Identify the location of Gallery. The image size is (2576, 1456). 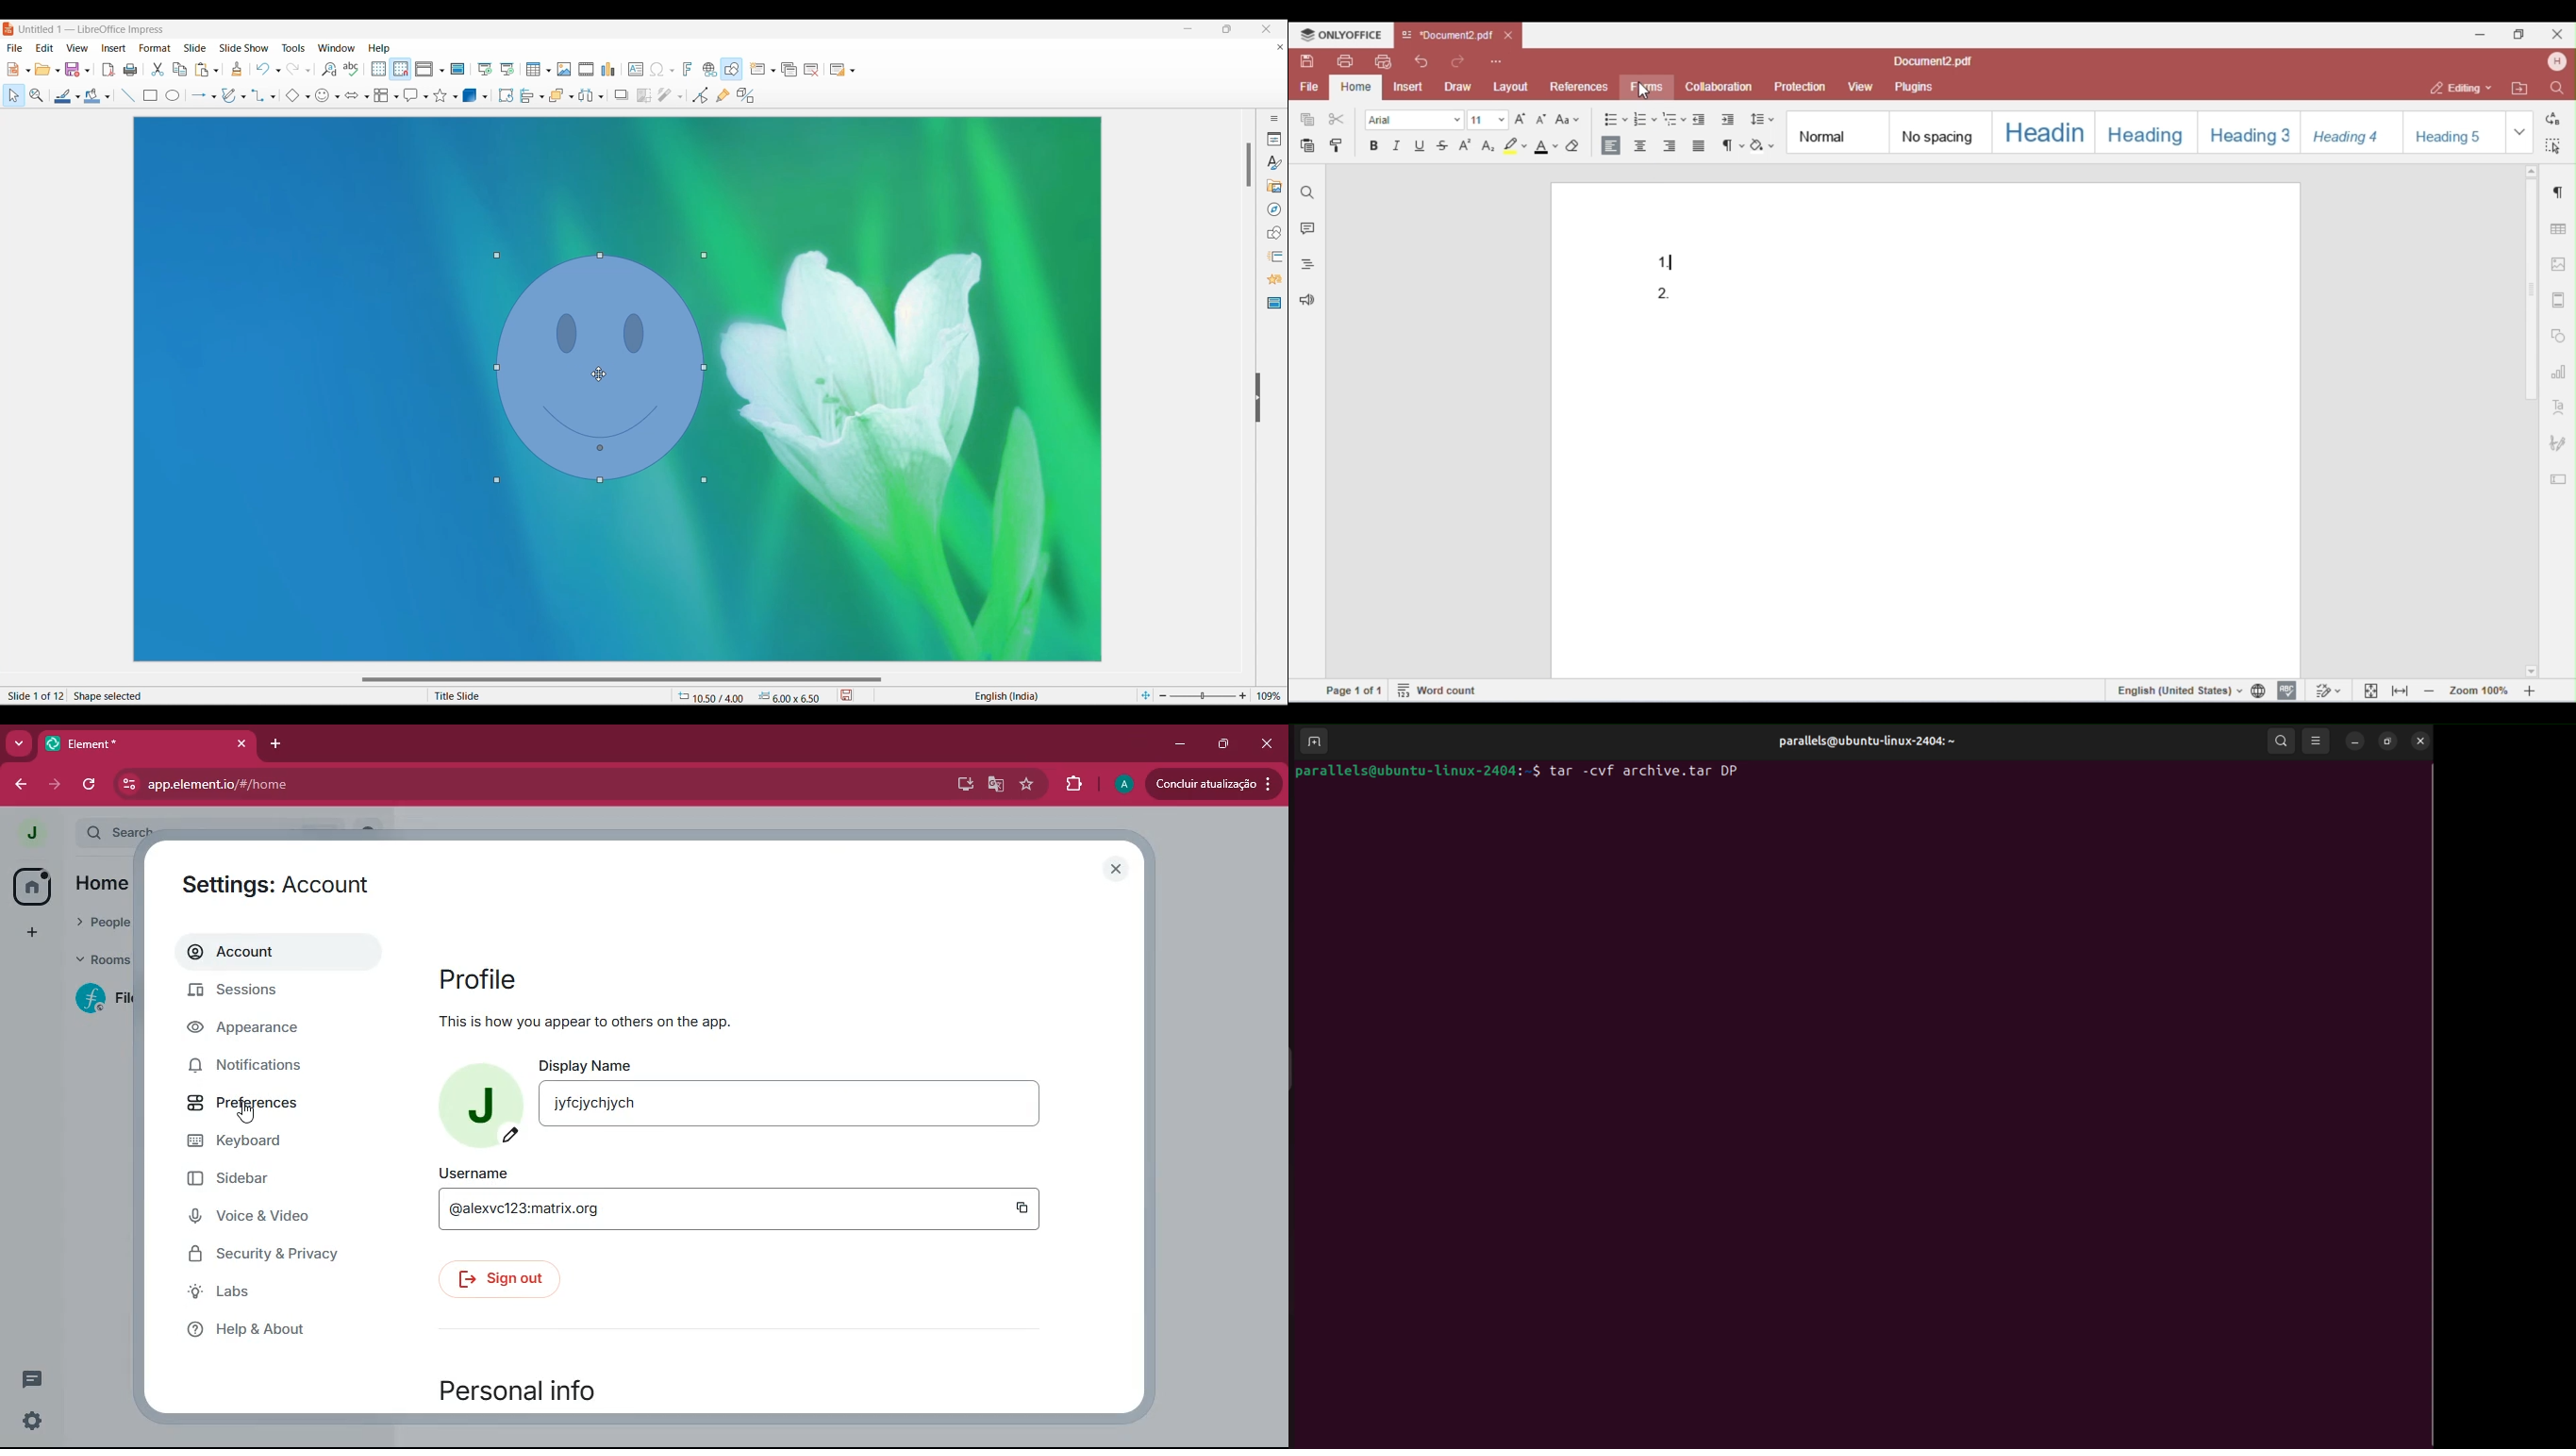
(1274, 186).